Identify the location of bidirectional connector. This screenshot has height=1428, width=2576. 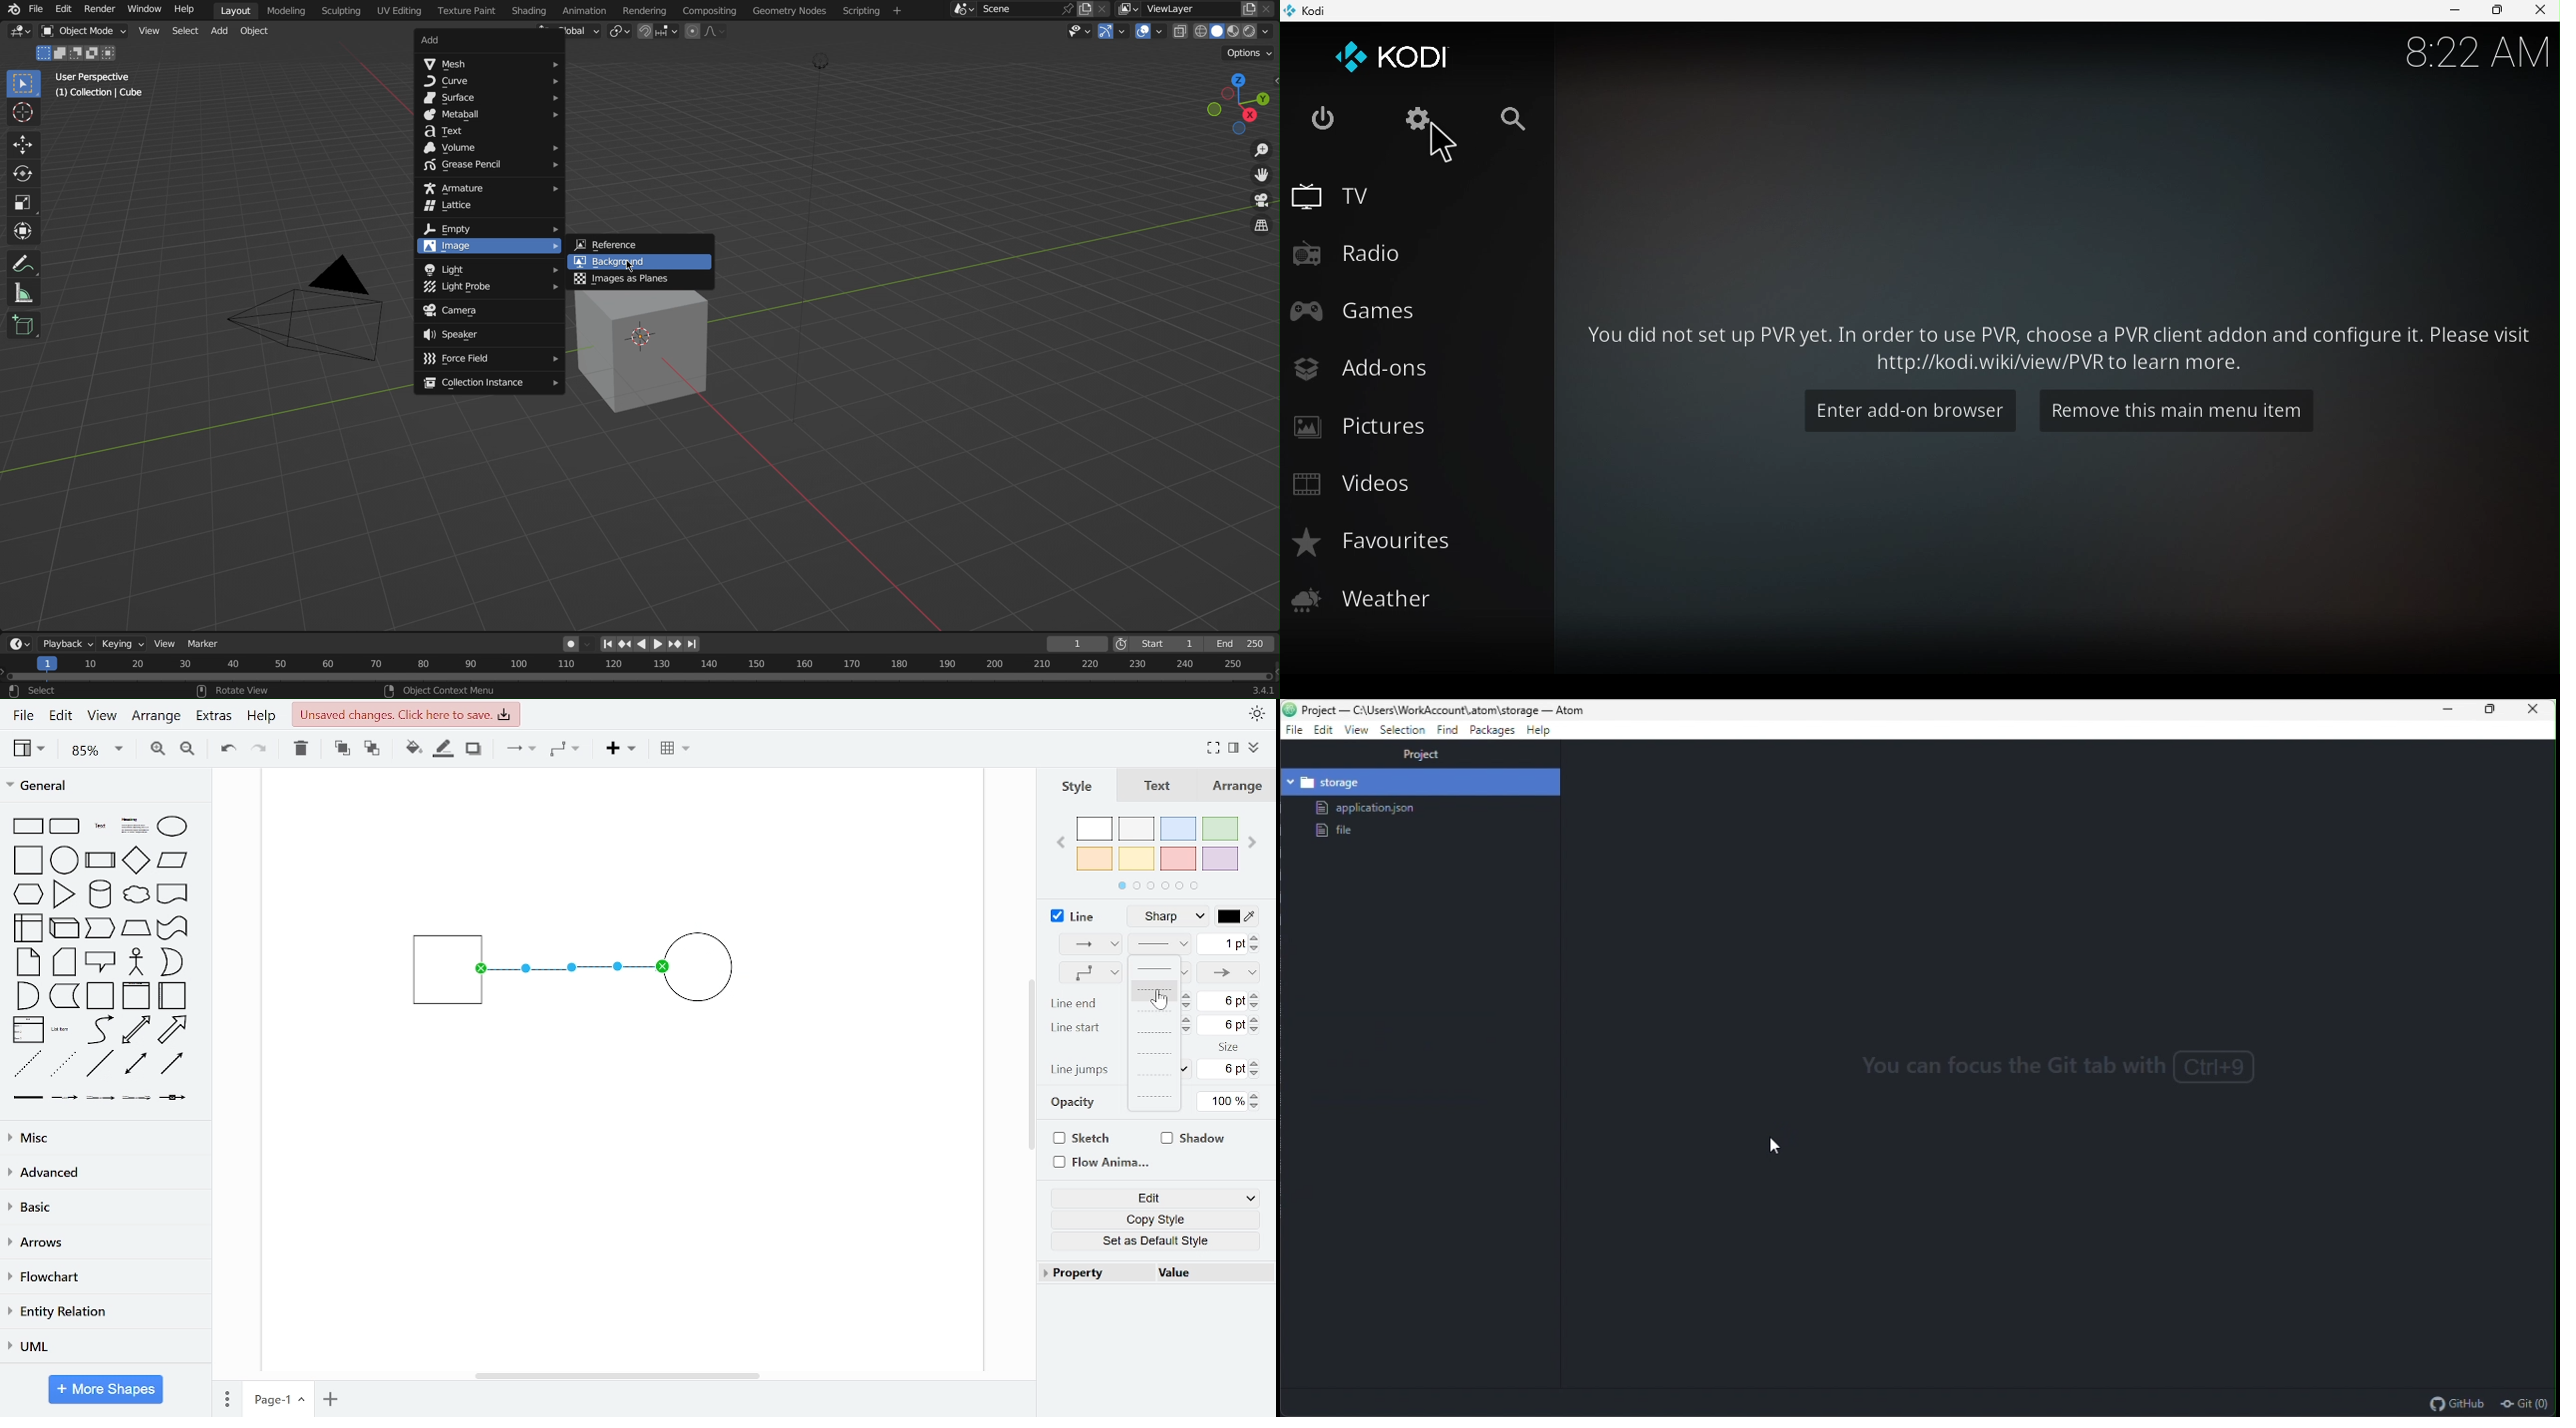
(138, 1064).